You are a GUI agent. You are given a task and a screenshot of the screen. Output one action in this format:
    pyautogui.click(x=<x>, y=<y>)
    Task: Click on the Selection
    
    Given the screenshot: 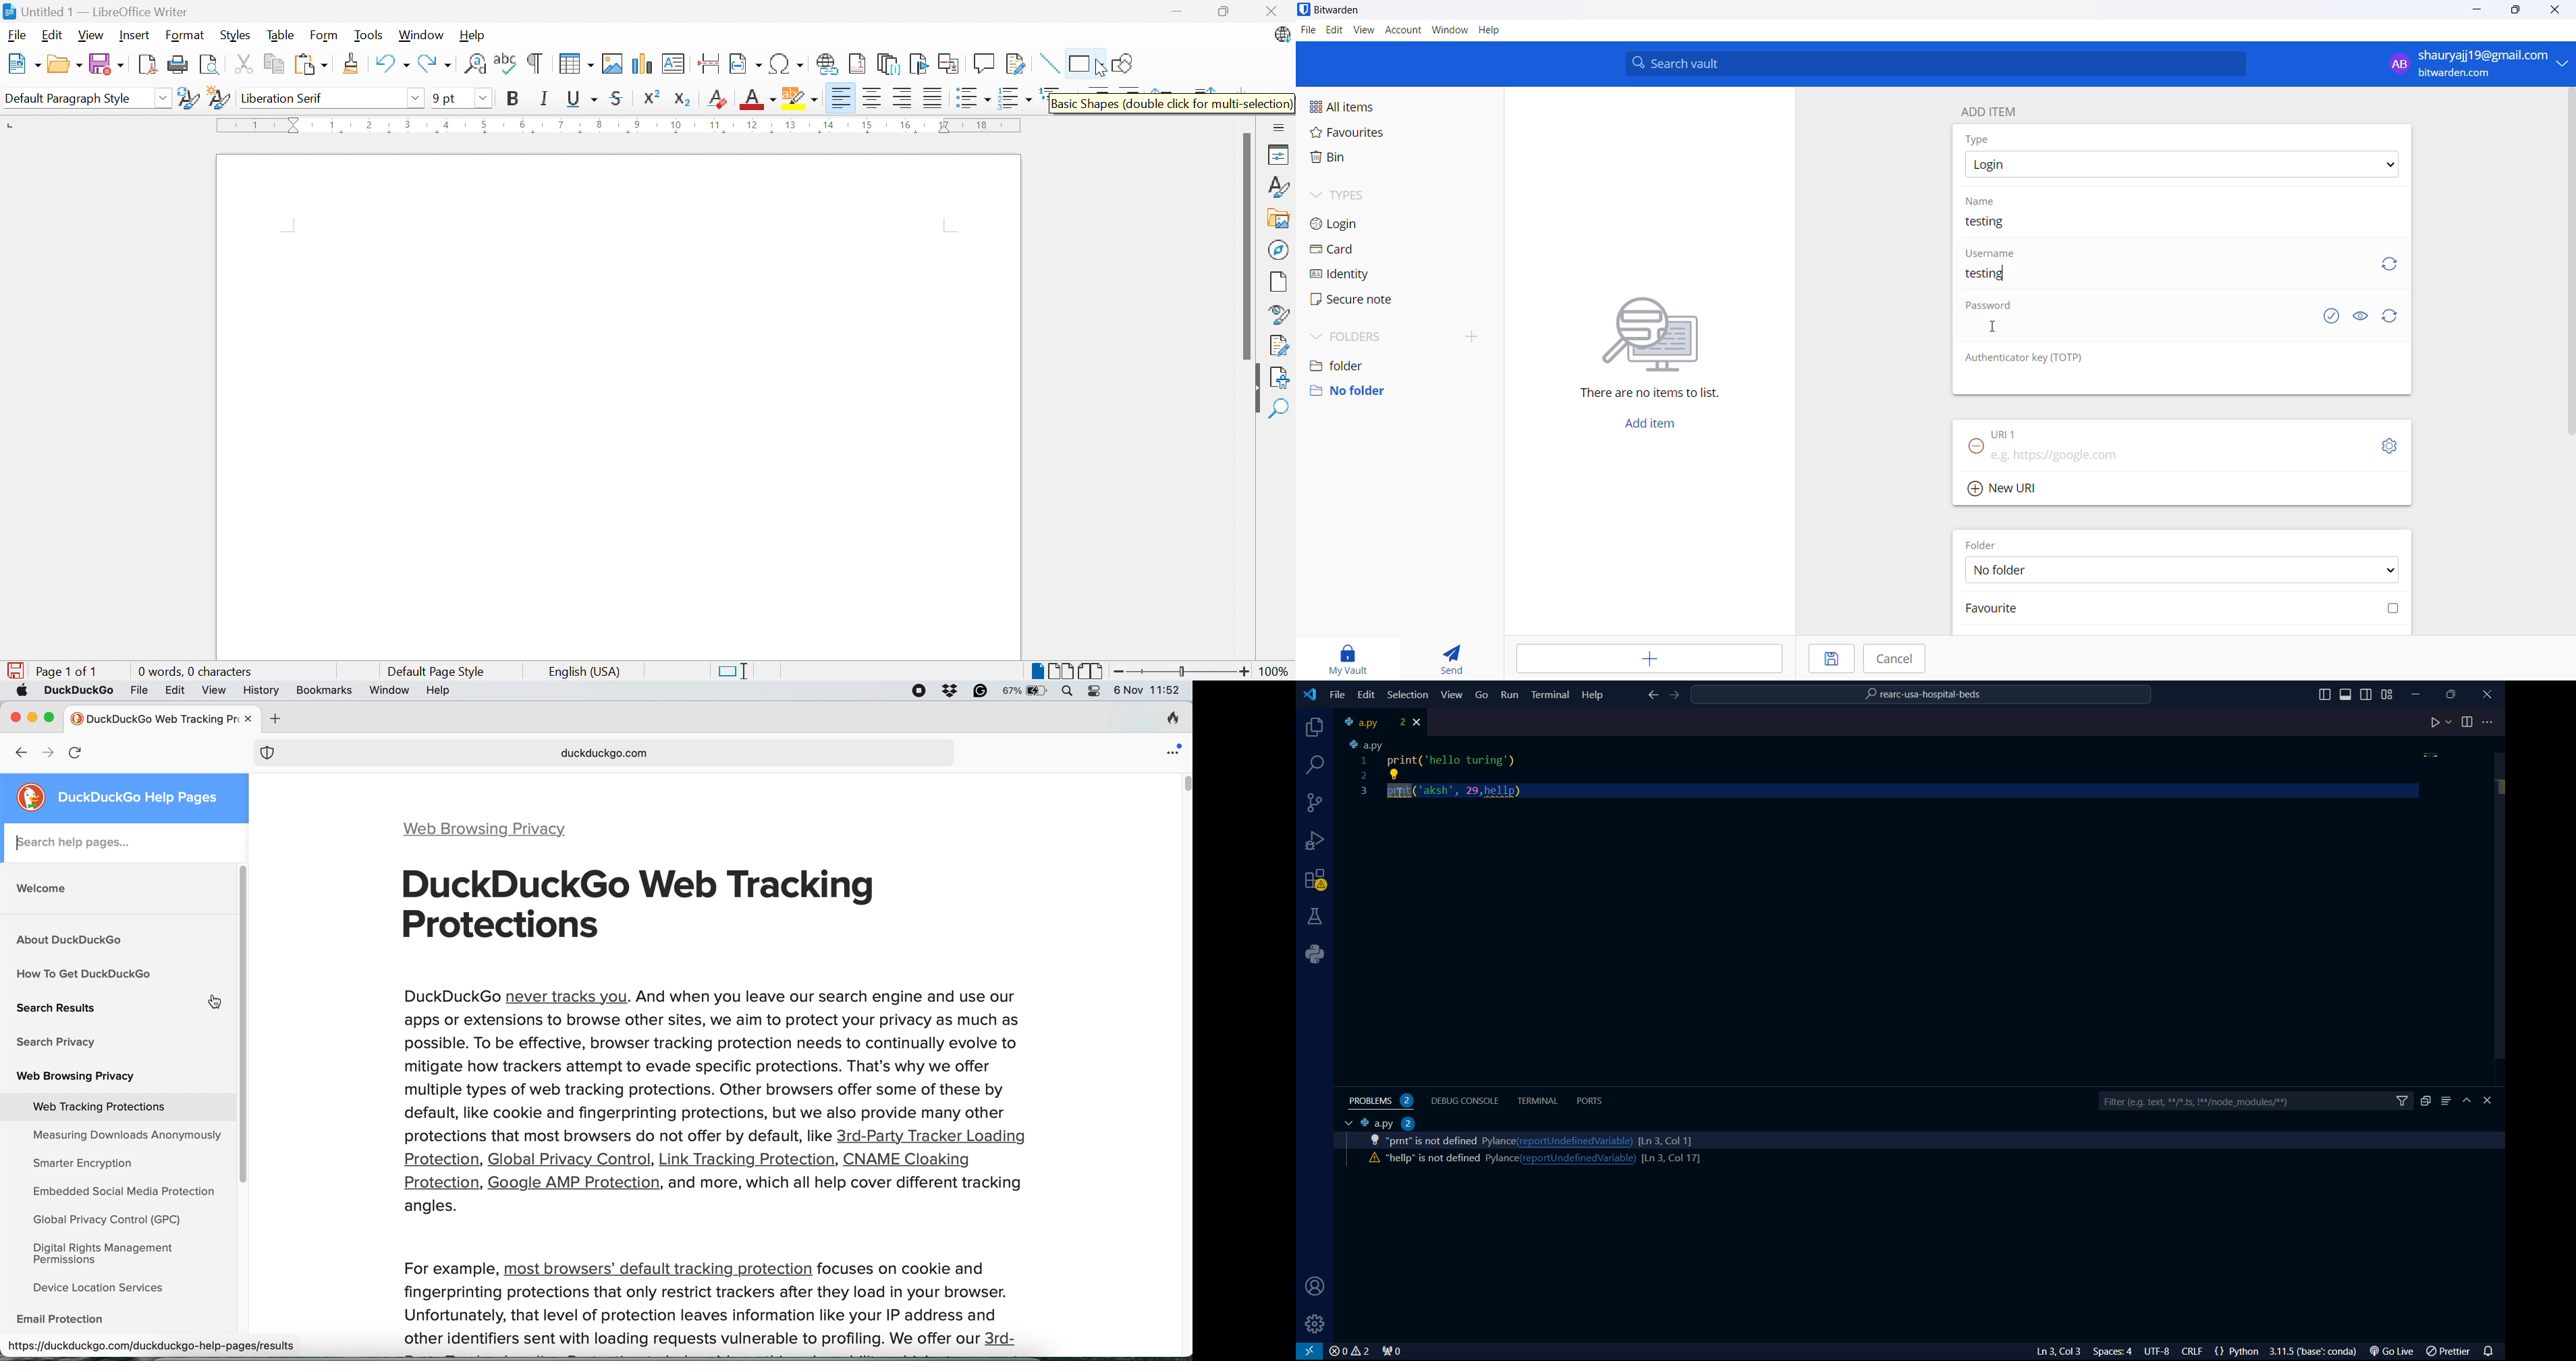 What is the action you would take?
    pyautogui.click(x=1410, y=696)
    